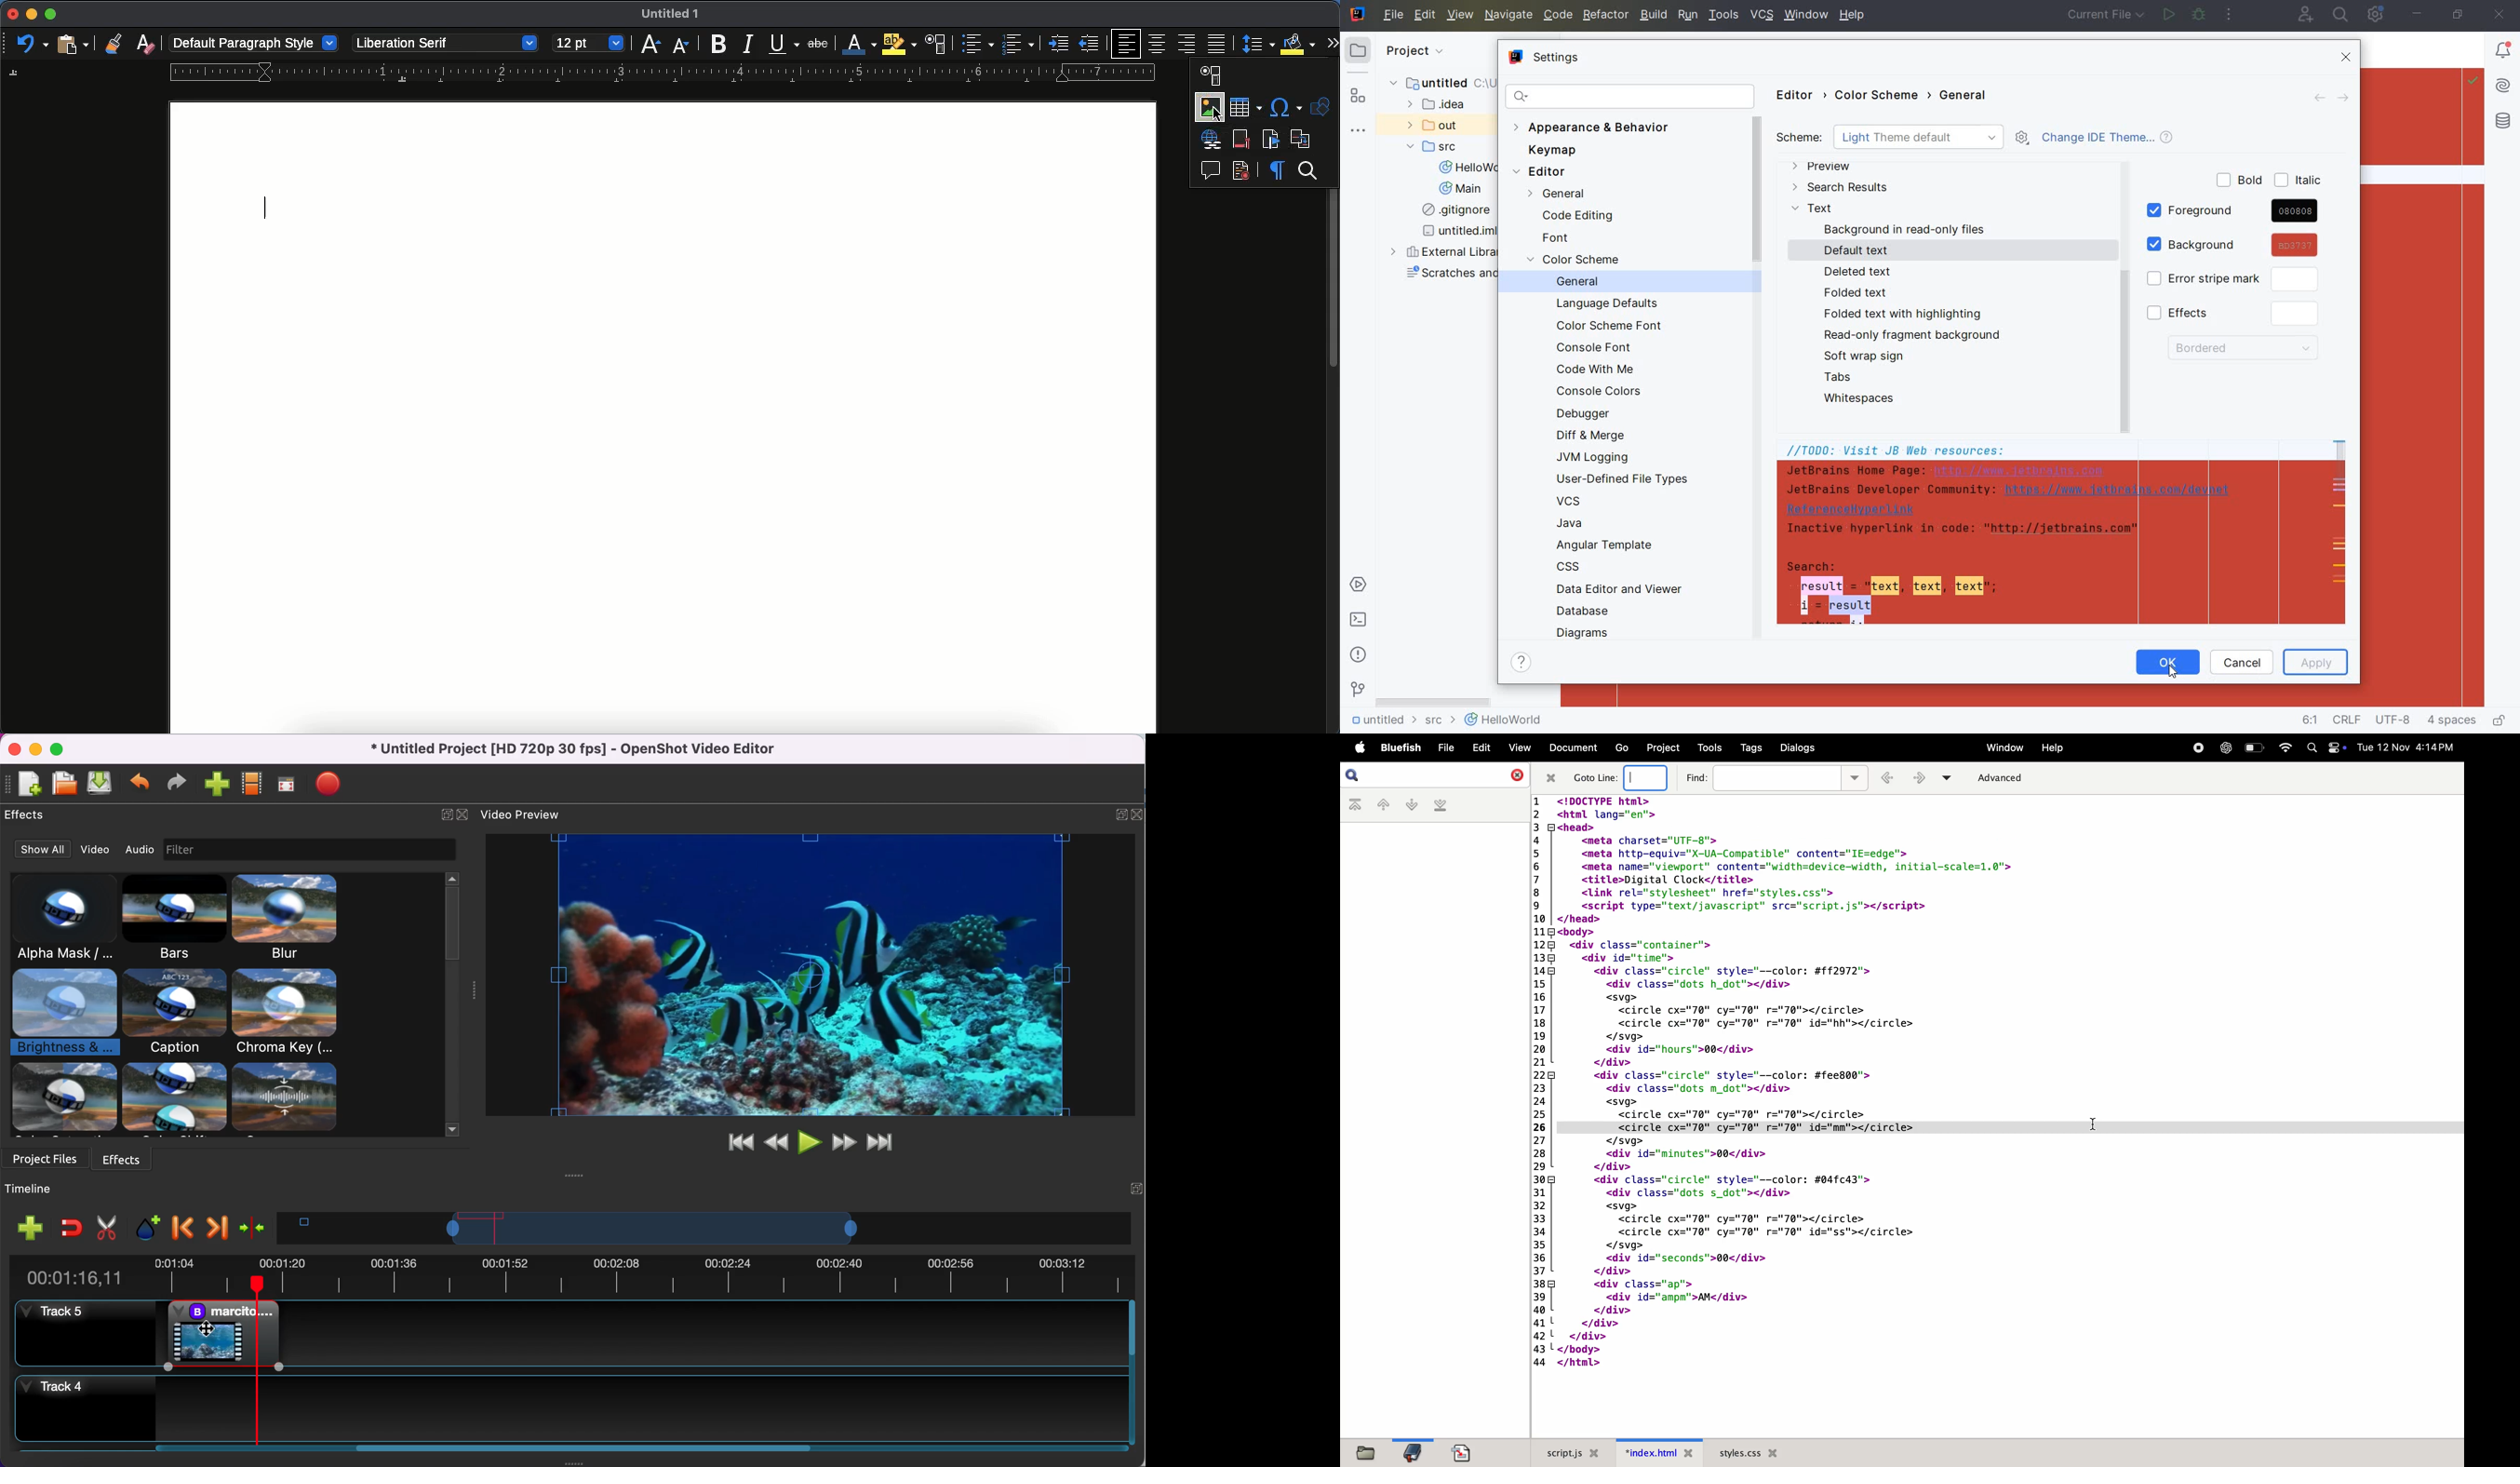 The height and width of the screenshot is (1484, 2520). Describe the element at coordinates (1461, 15) in the screenshot. I see `VIEW` at that location.